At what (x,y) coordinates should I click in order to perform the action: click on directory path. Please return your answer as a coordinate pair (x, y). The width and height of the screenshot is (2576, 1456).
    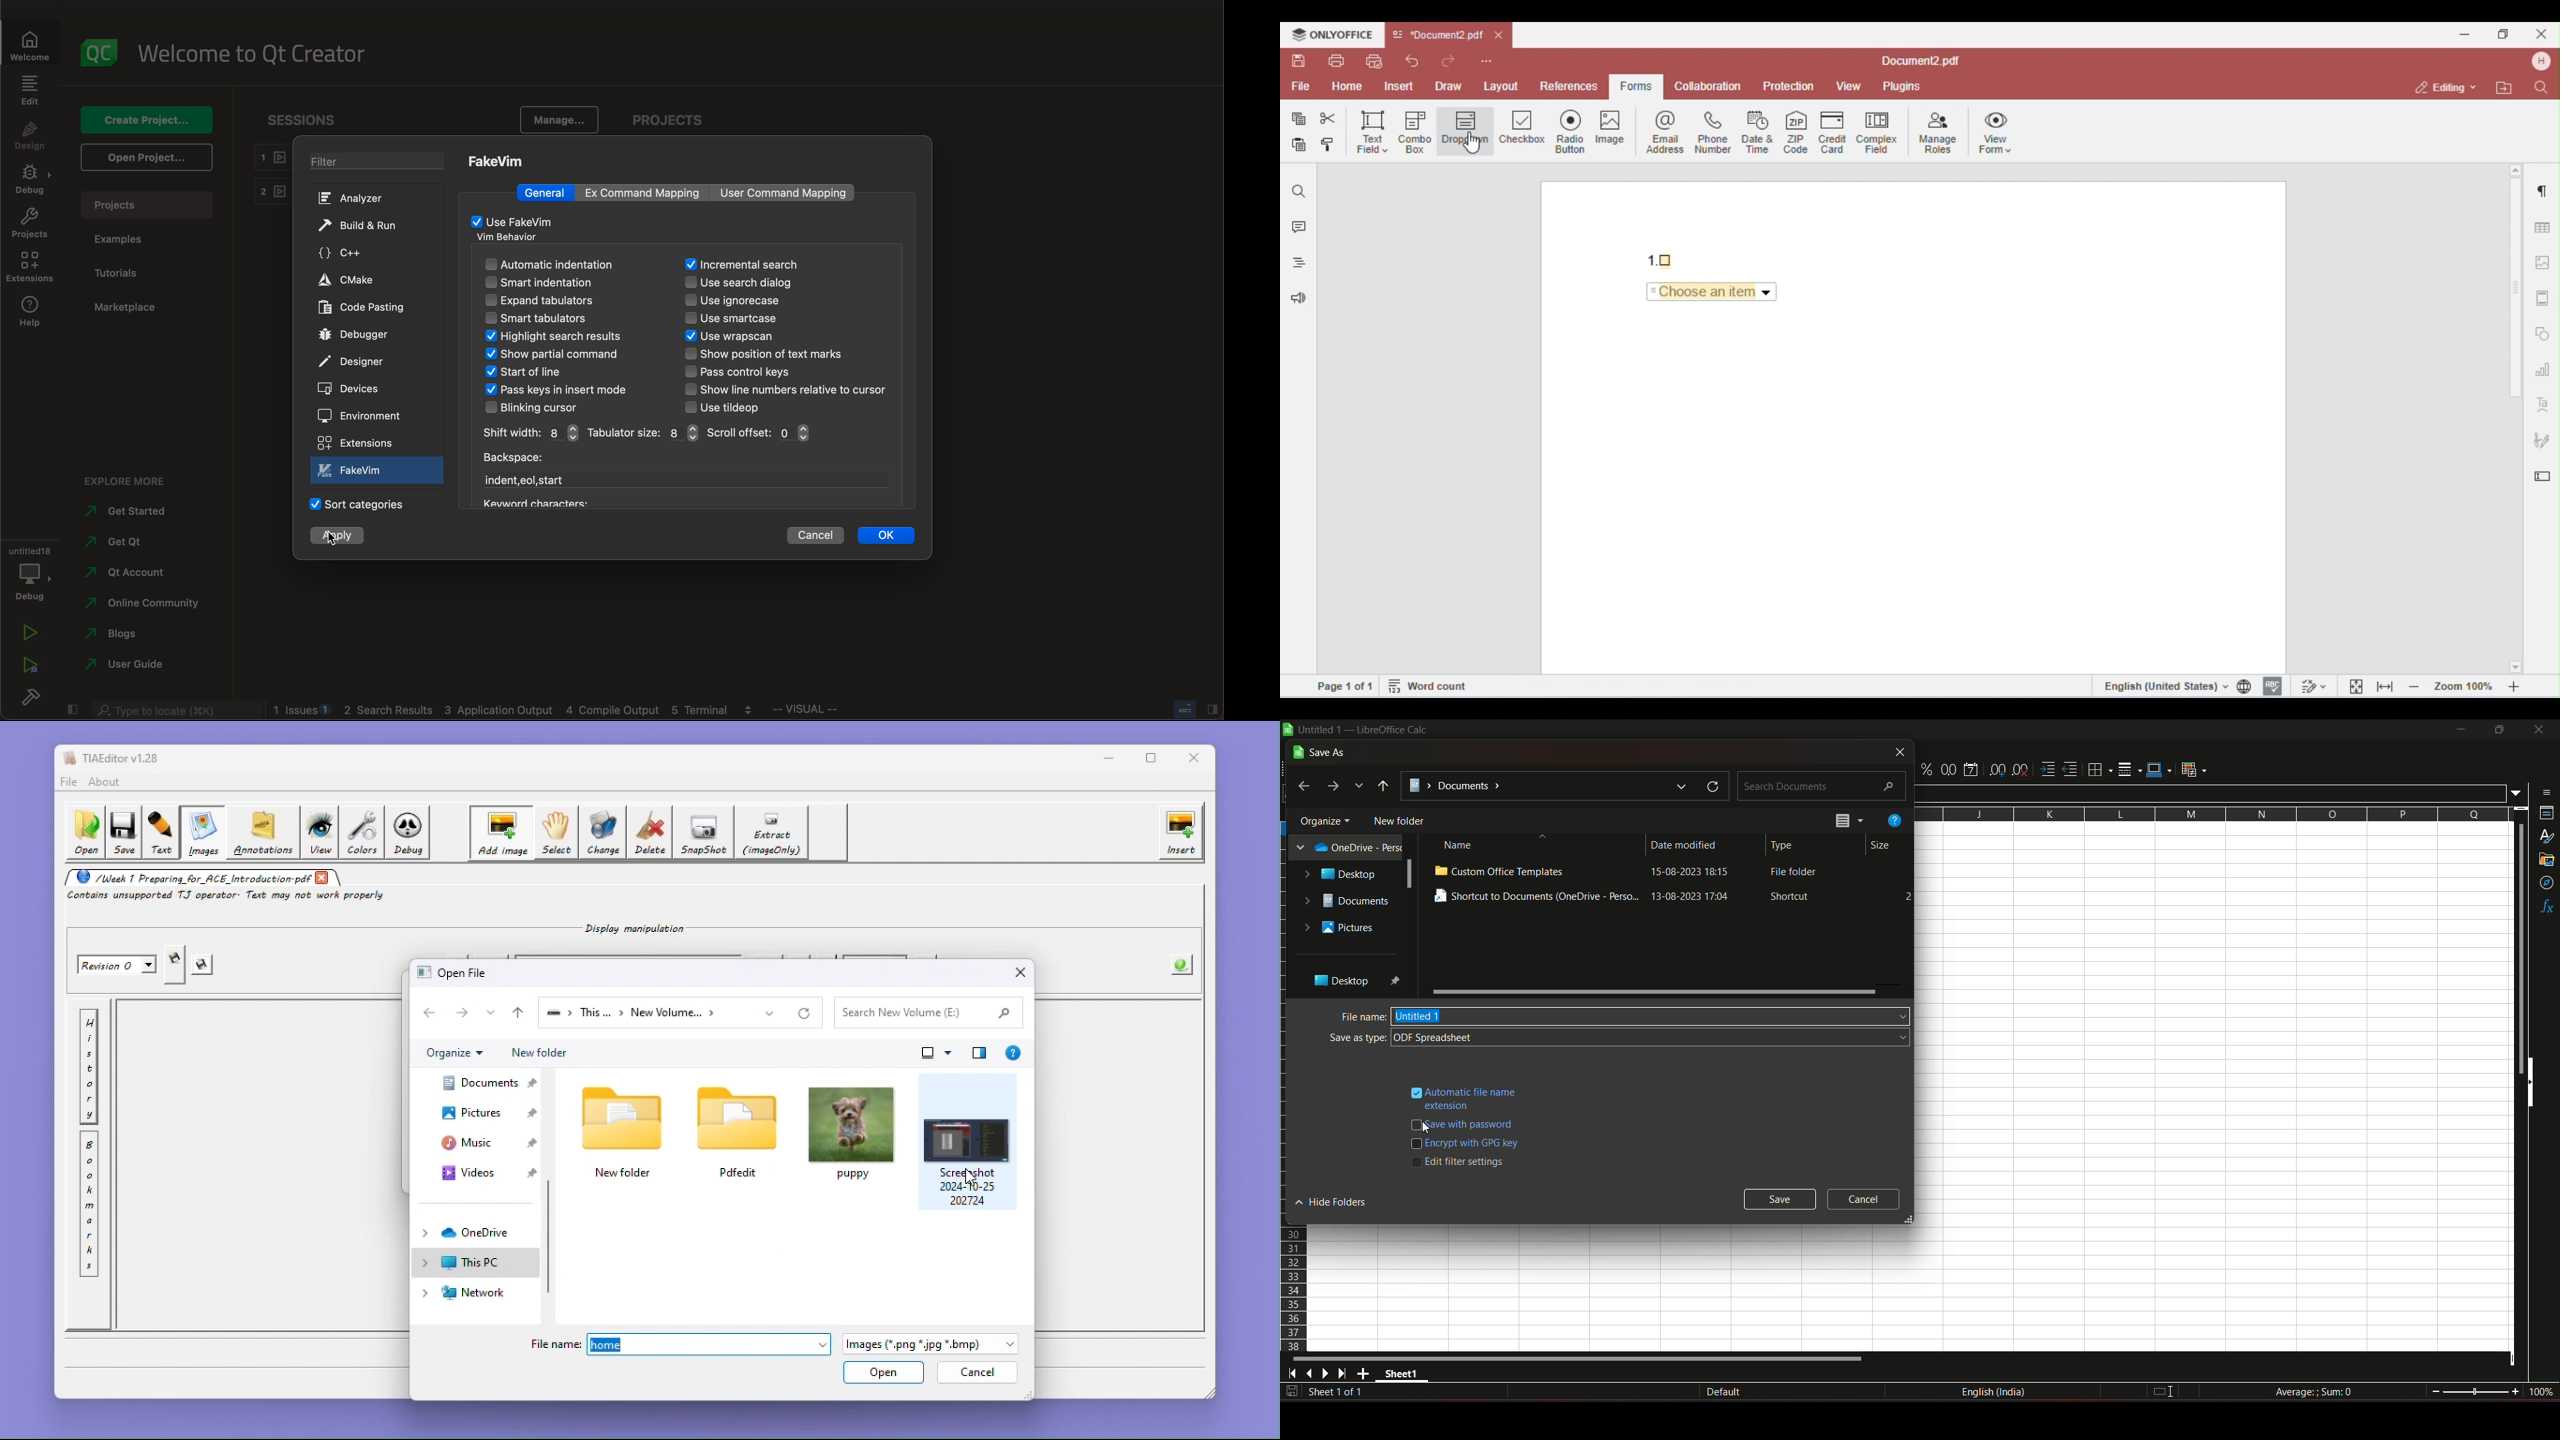
    Looking at the image, I should click on (1383, 786).